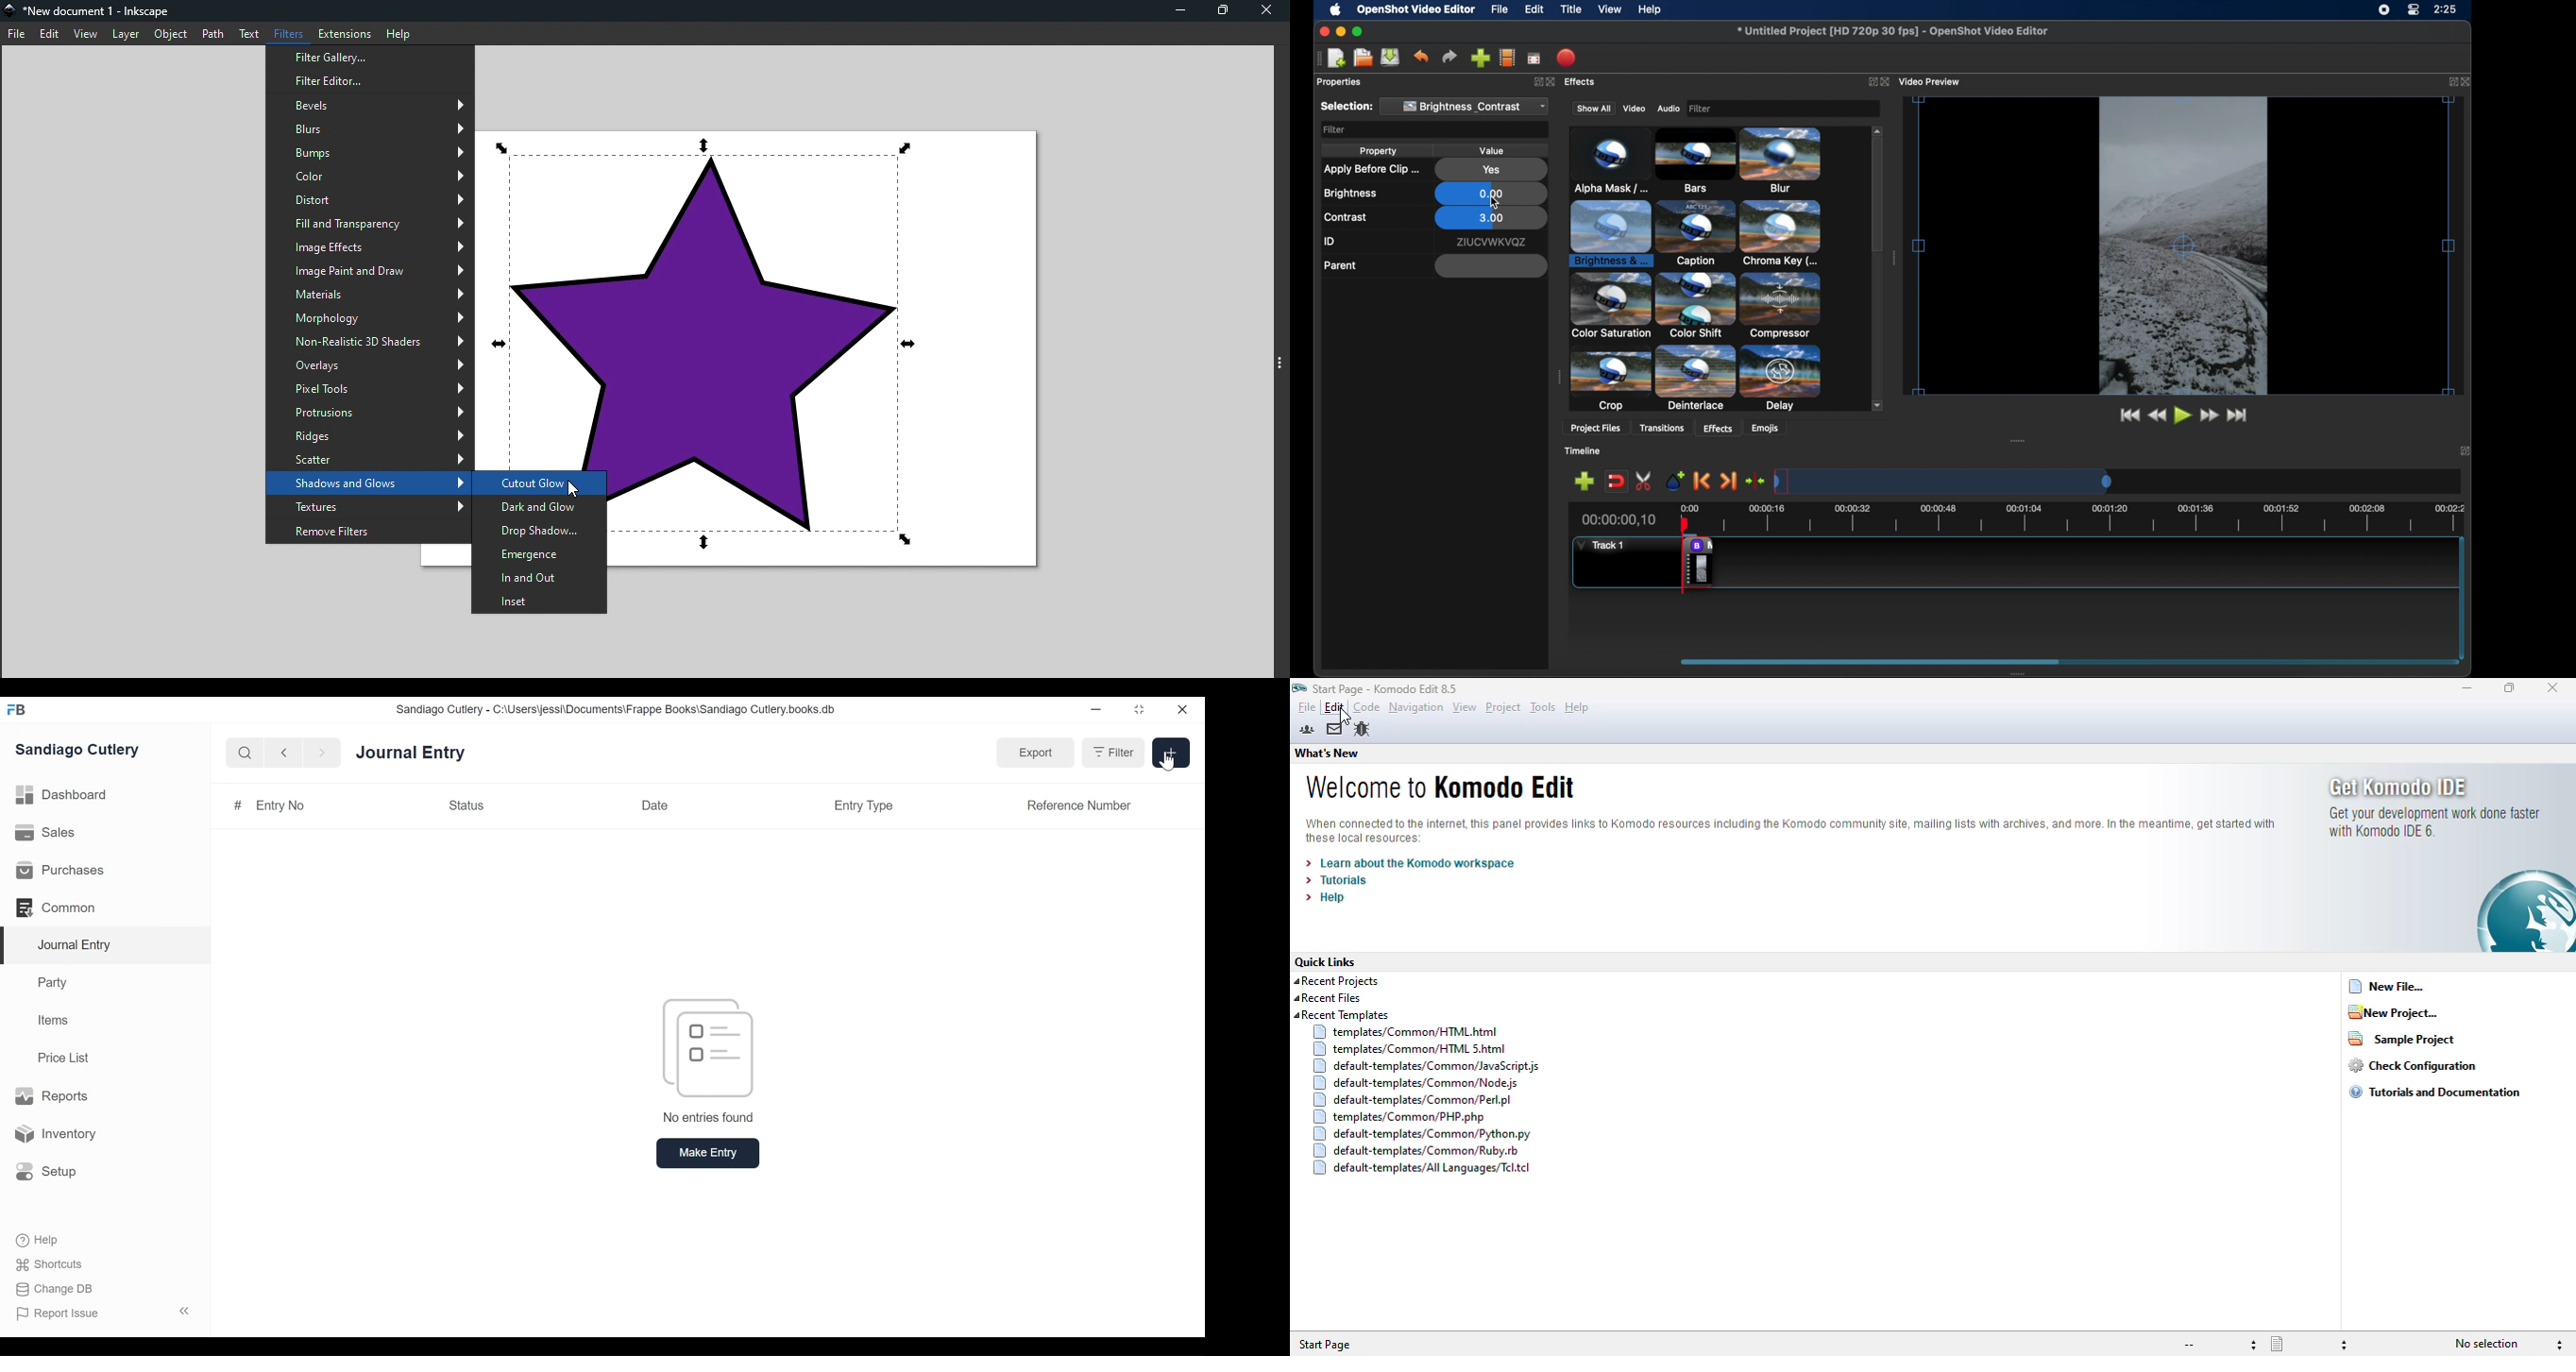 This screenshot has height=1372, width=2576. I want to click on timeline scale, so click(2079, 480).